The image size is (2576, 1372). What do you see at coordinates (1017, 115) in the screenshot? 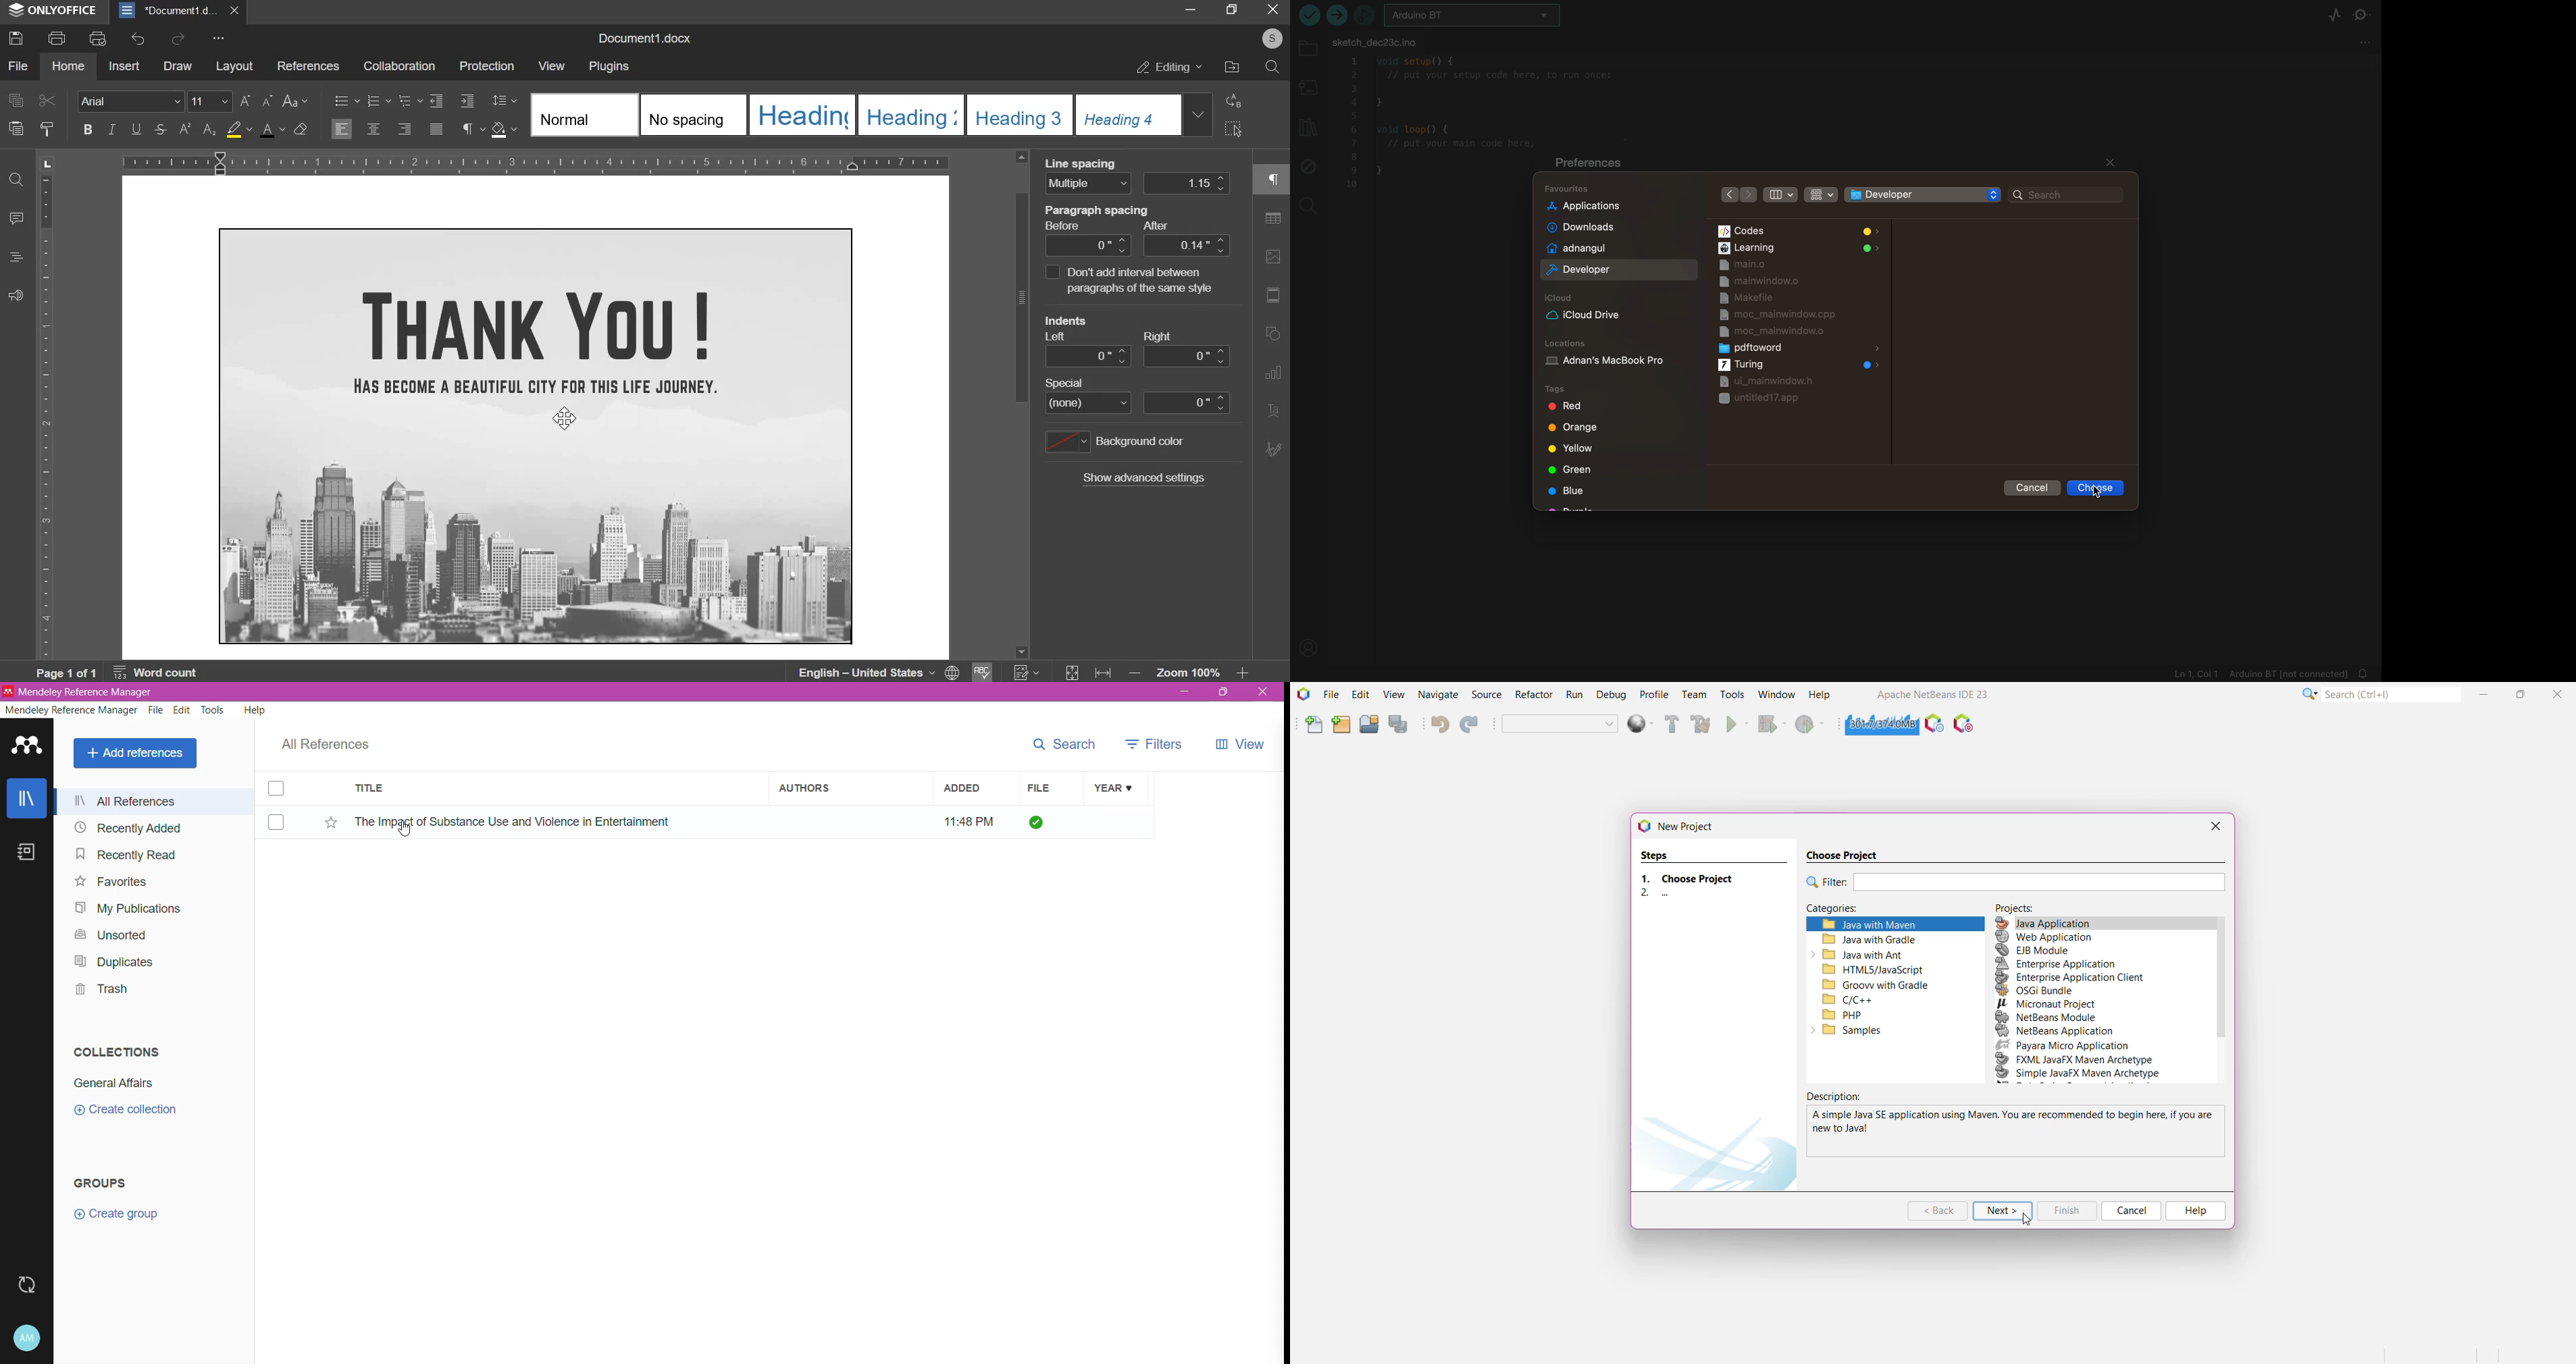
I see `Heading 3` at bounding box center [1017, 115].